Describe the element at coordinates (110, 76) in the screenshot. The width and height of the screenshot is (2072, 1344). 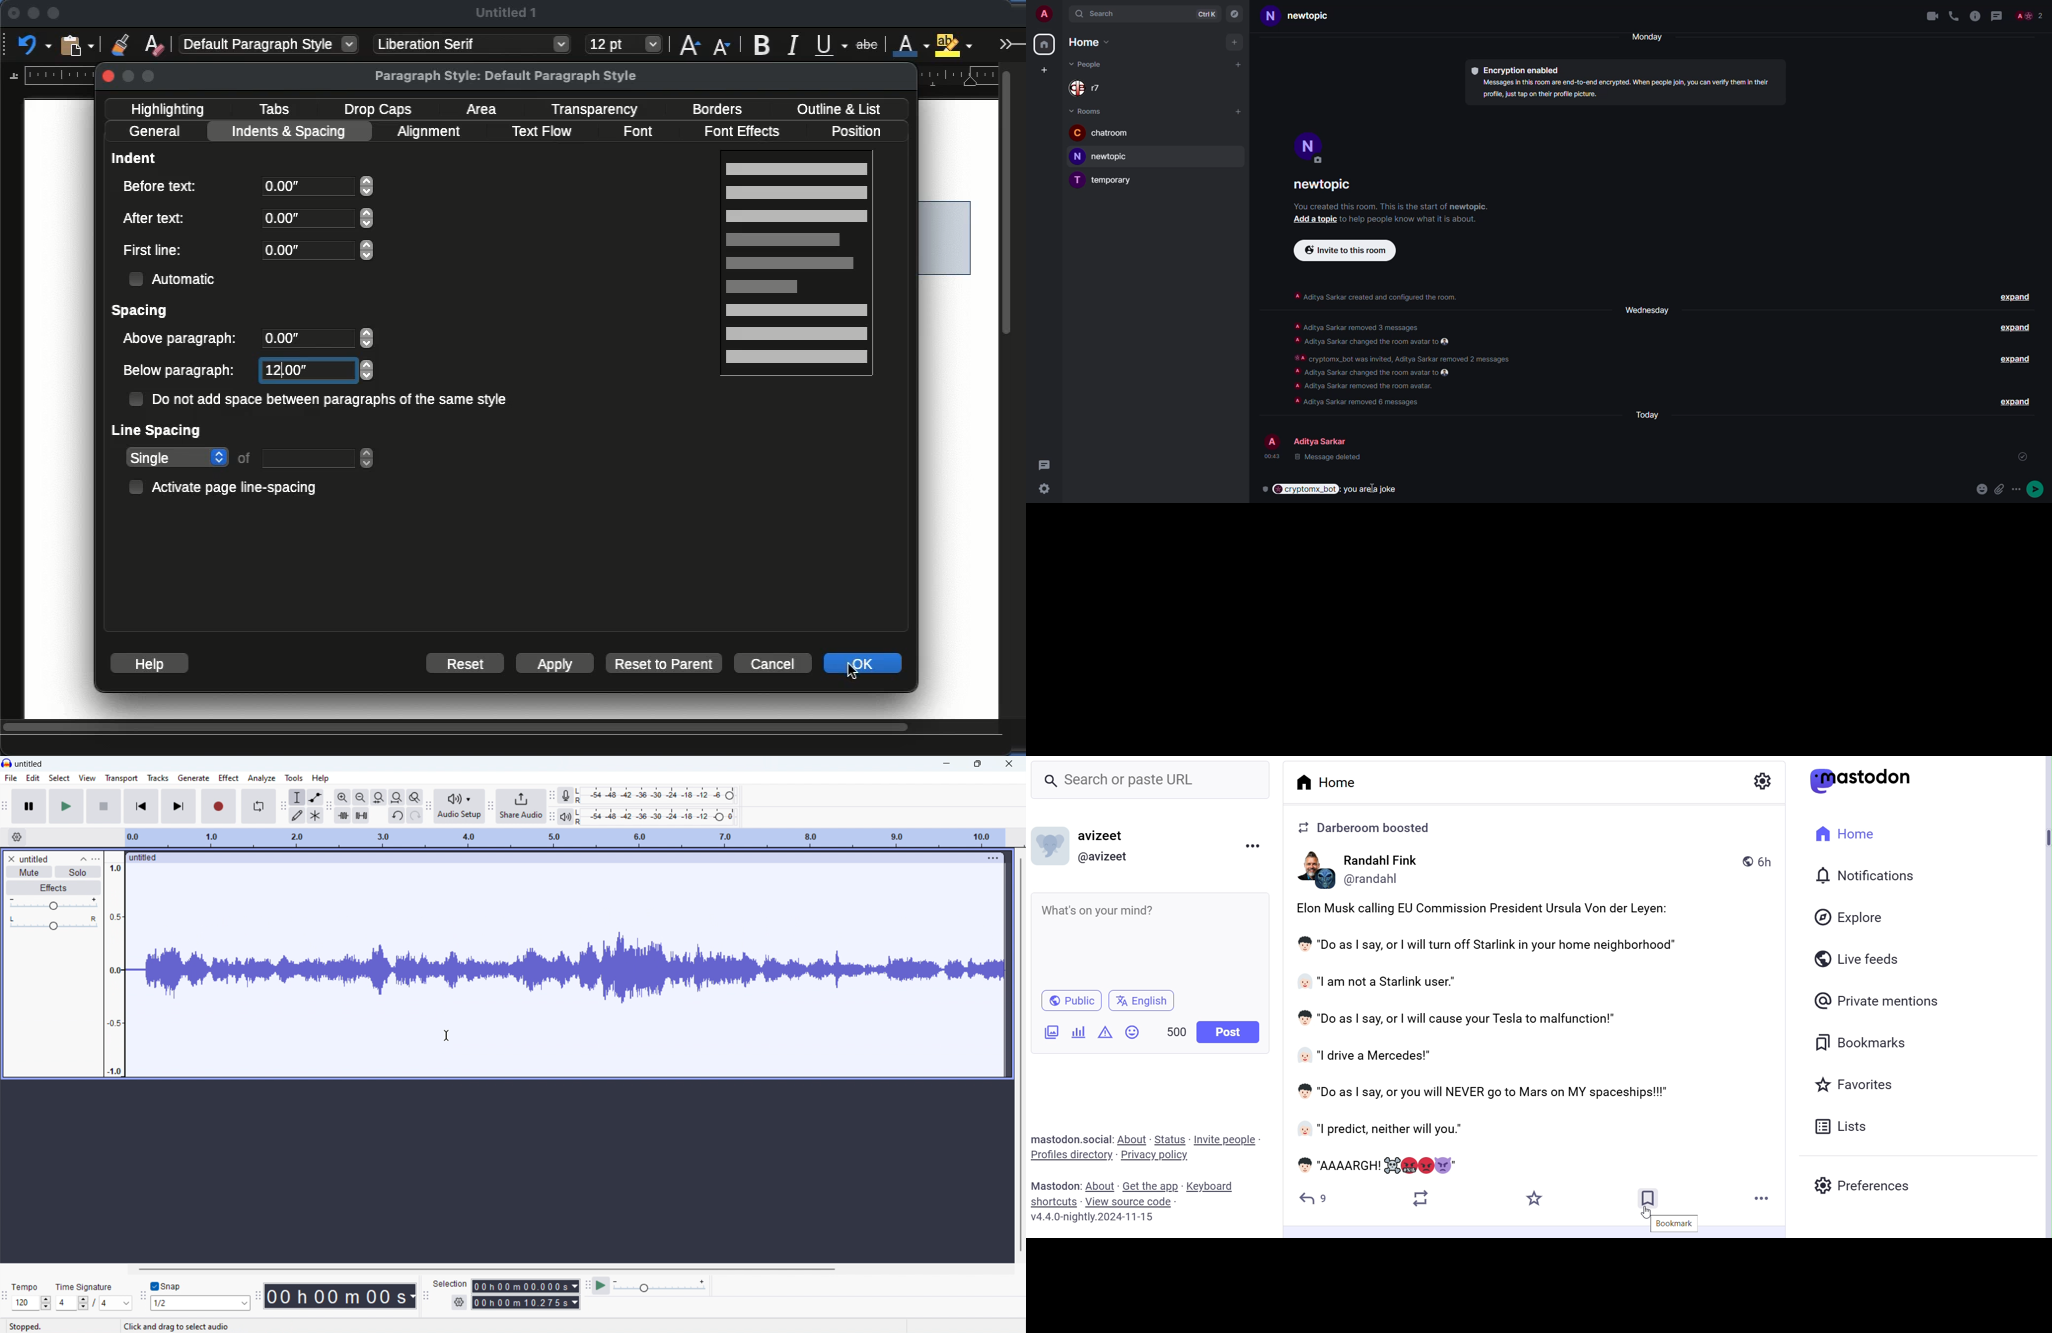
I see `close` at that location.